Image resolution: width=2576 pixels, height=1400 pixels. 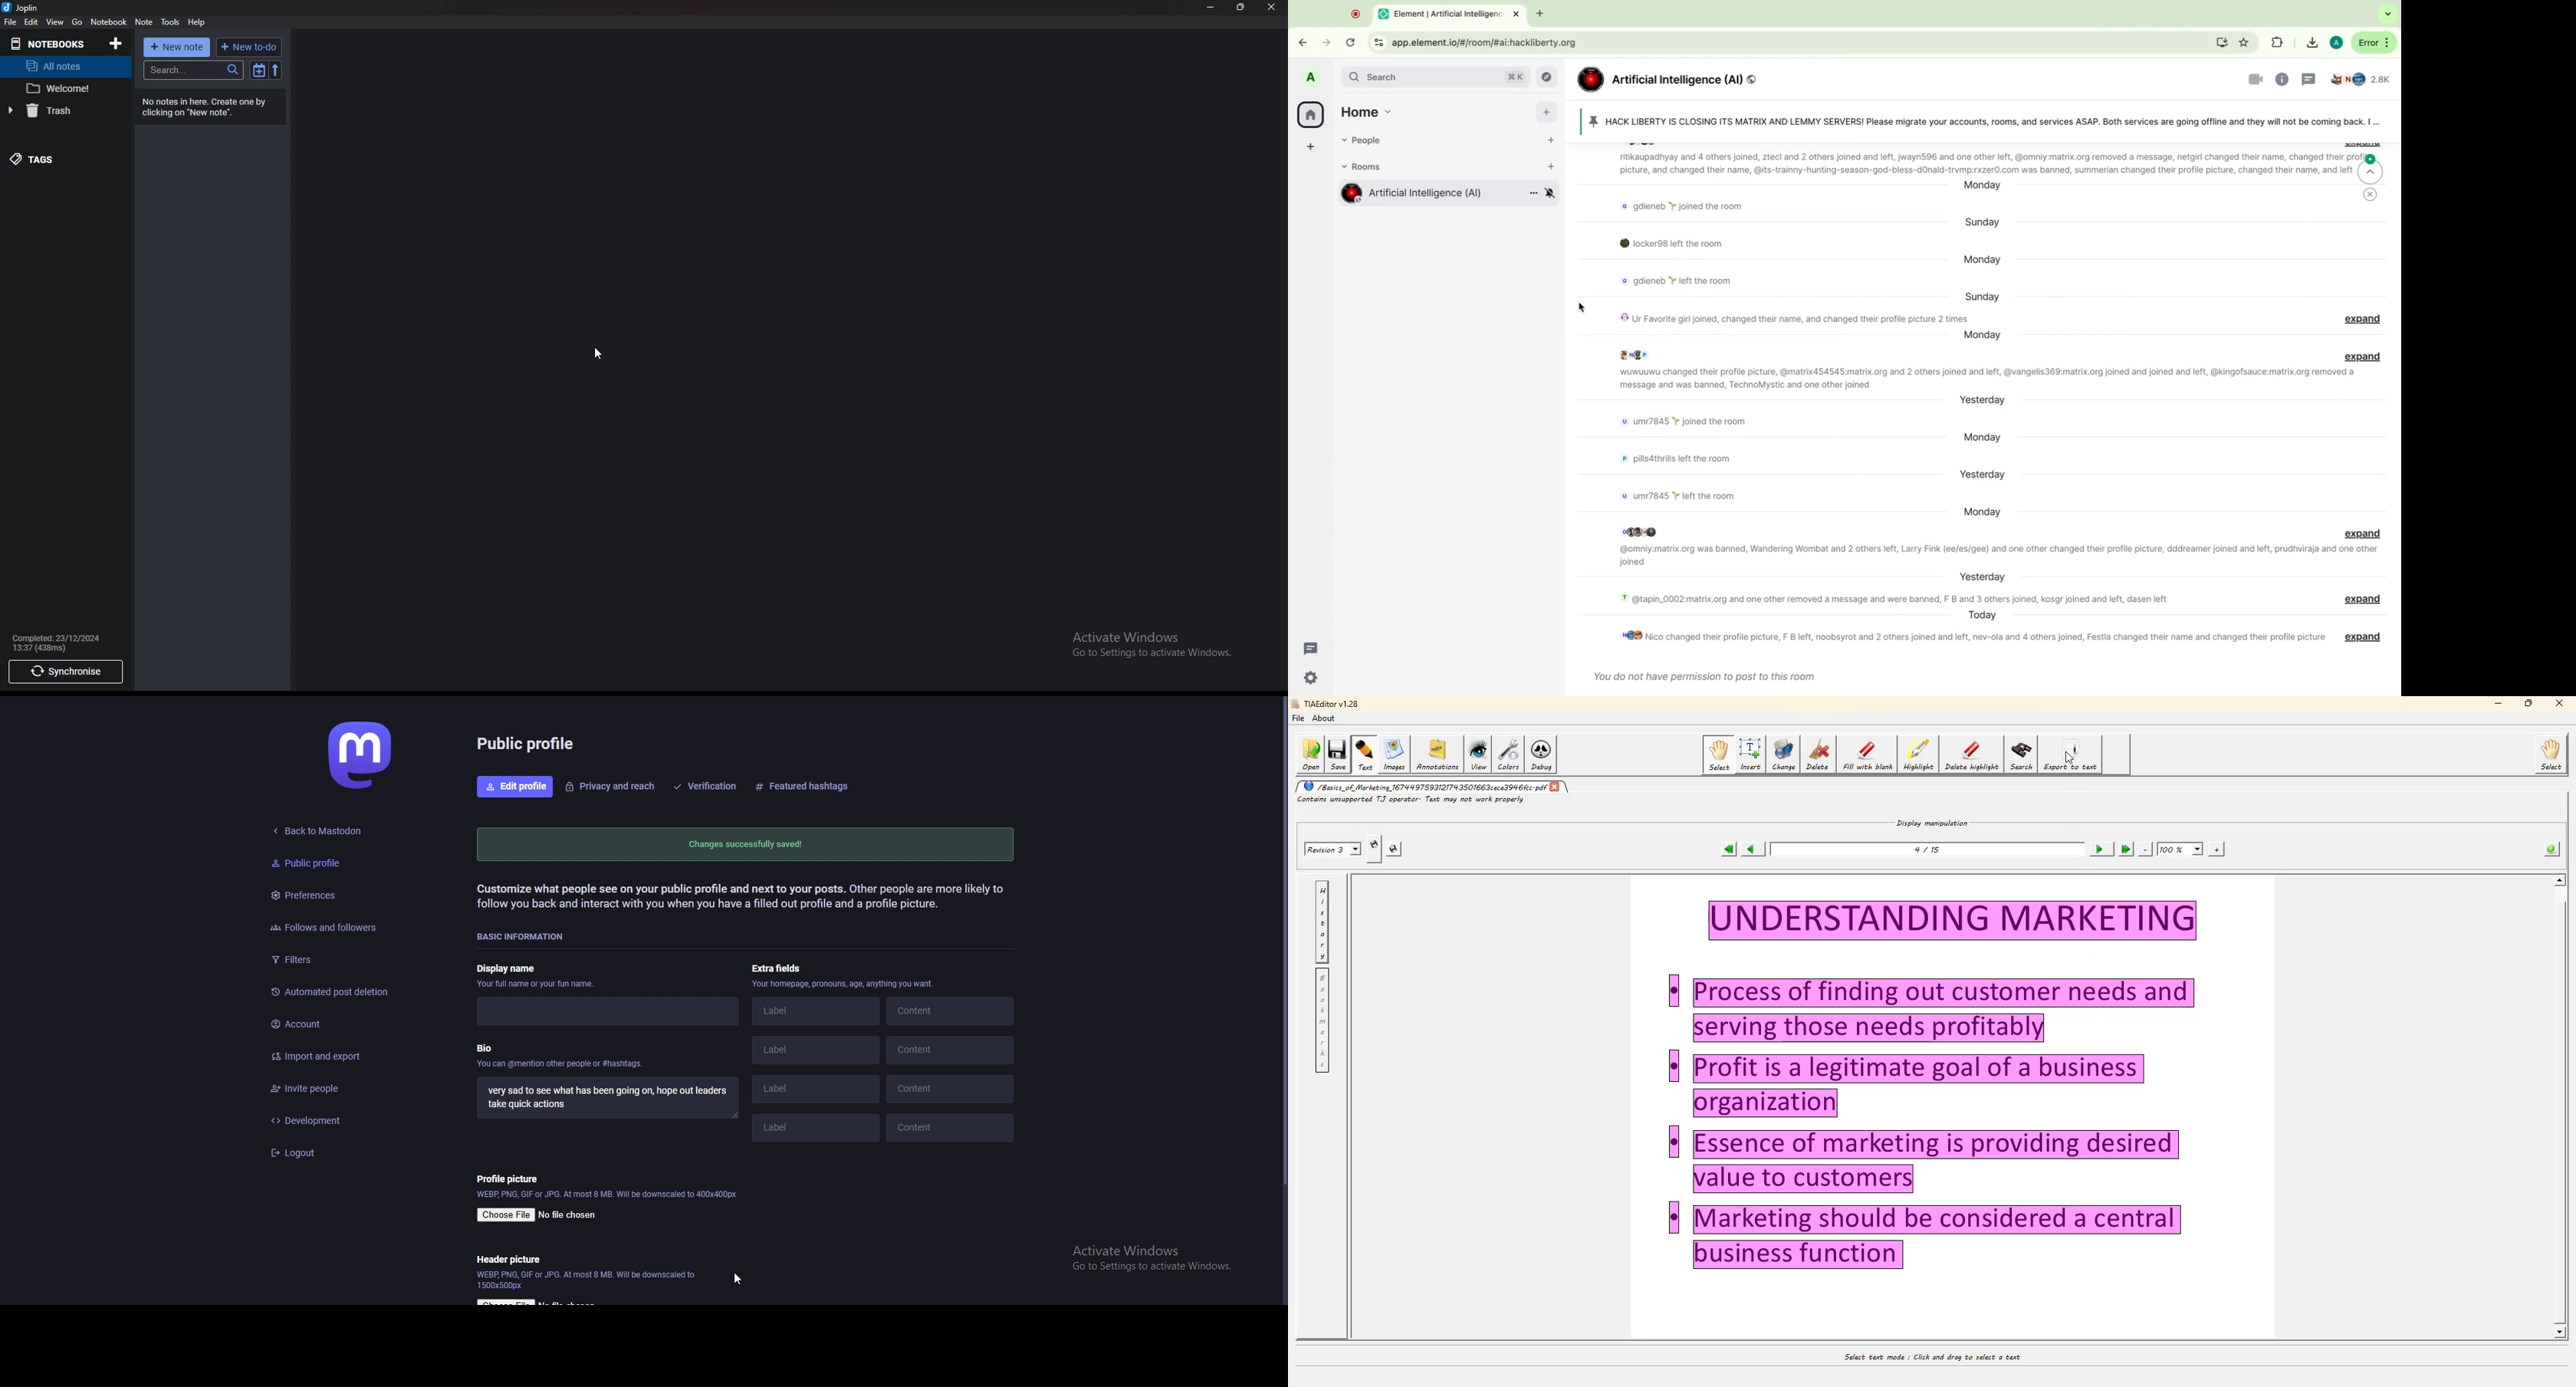 I want to click on no file chosen, so click(x=569, y=1215).